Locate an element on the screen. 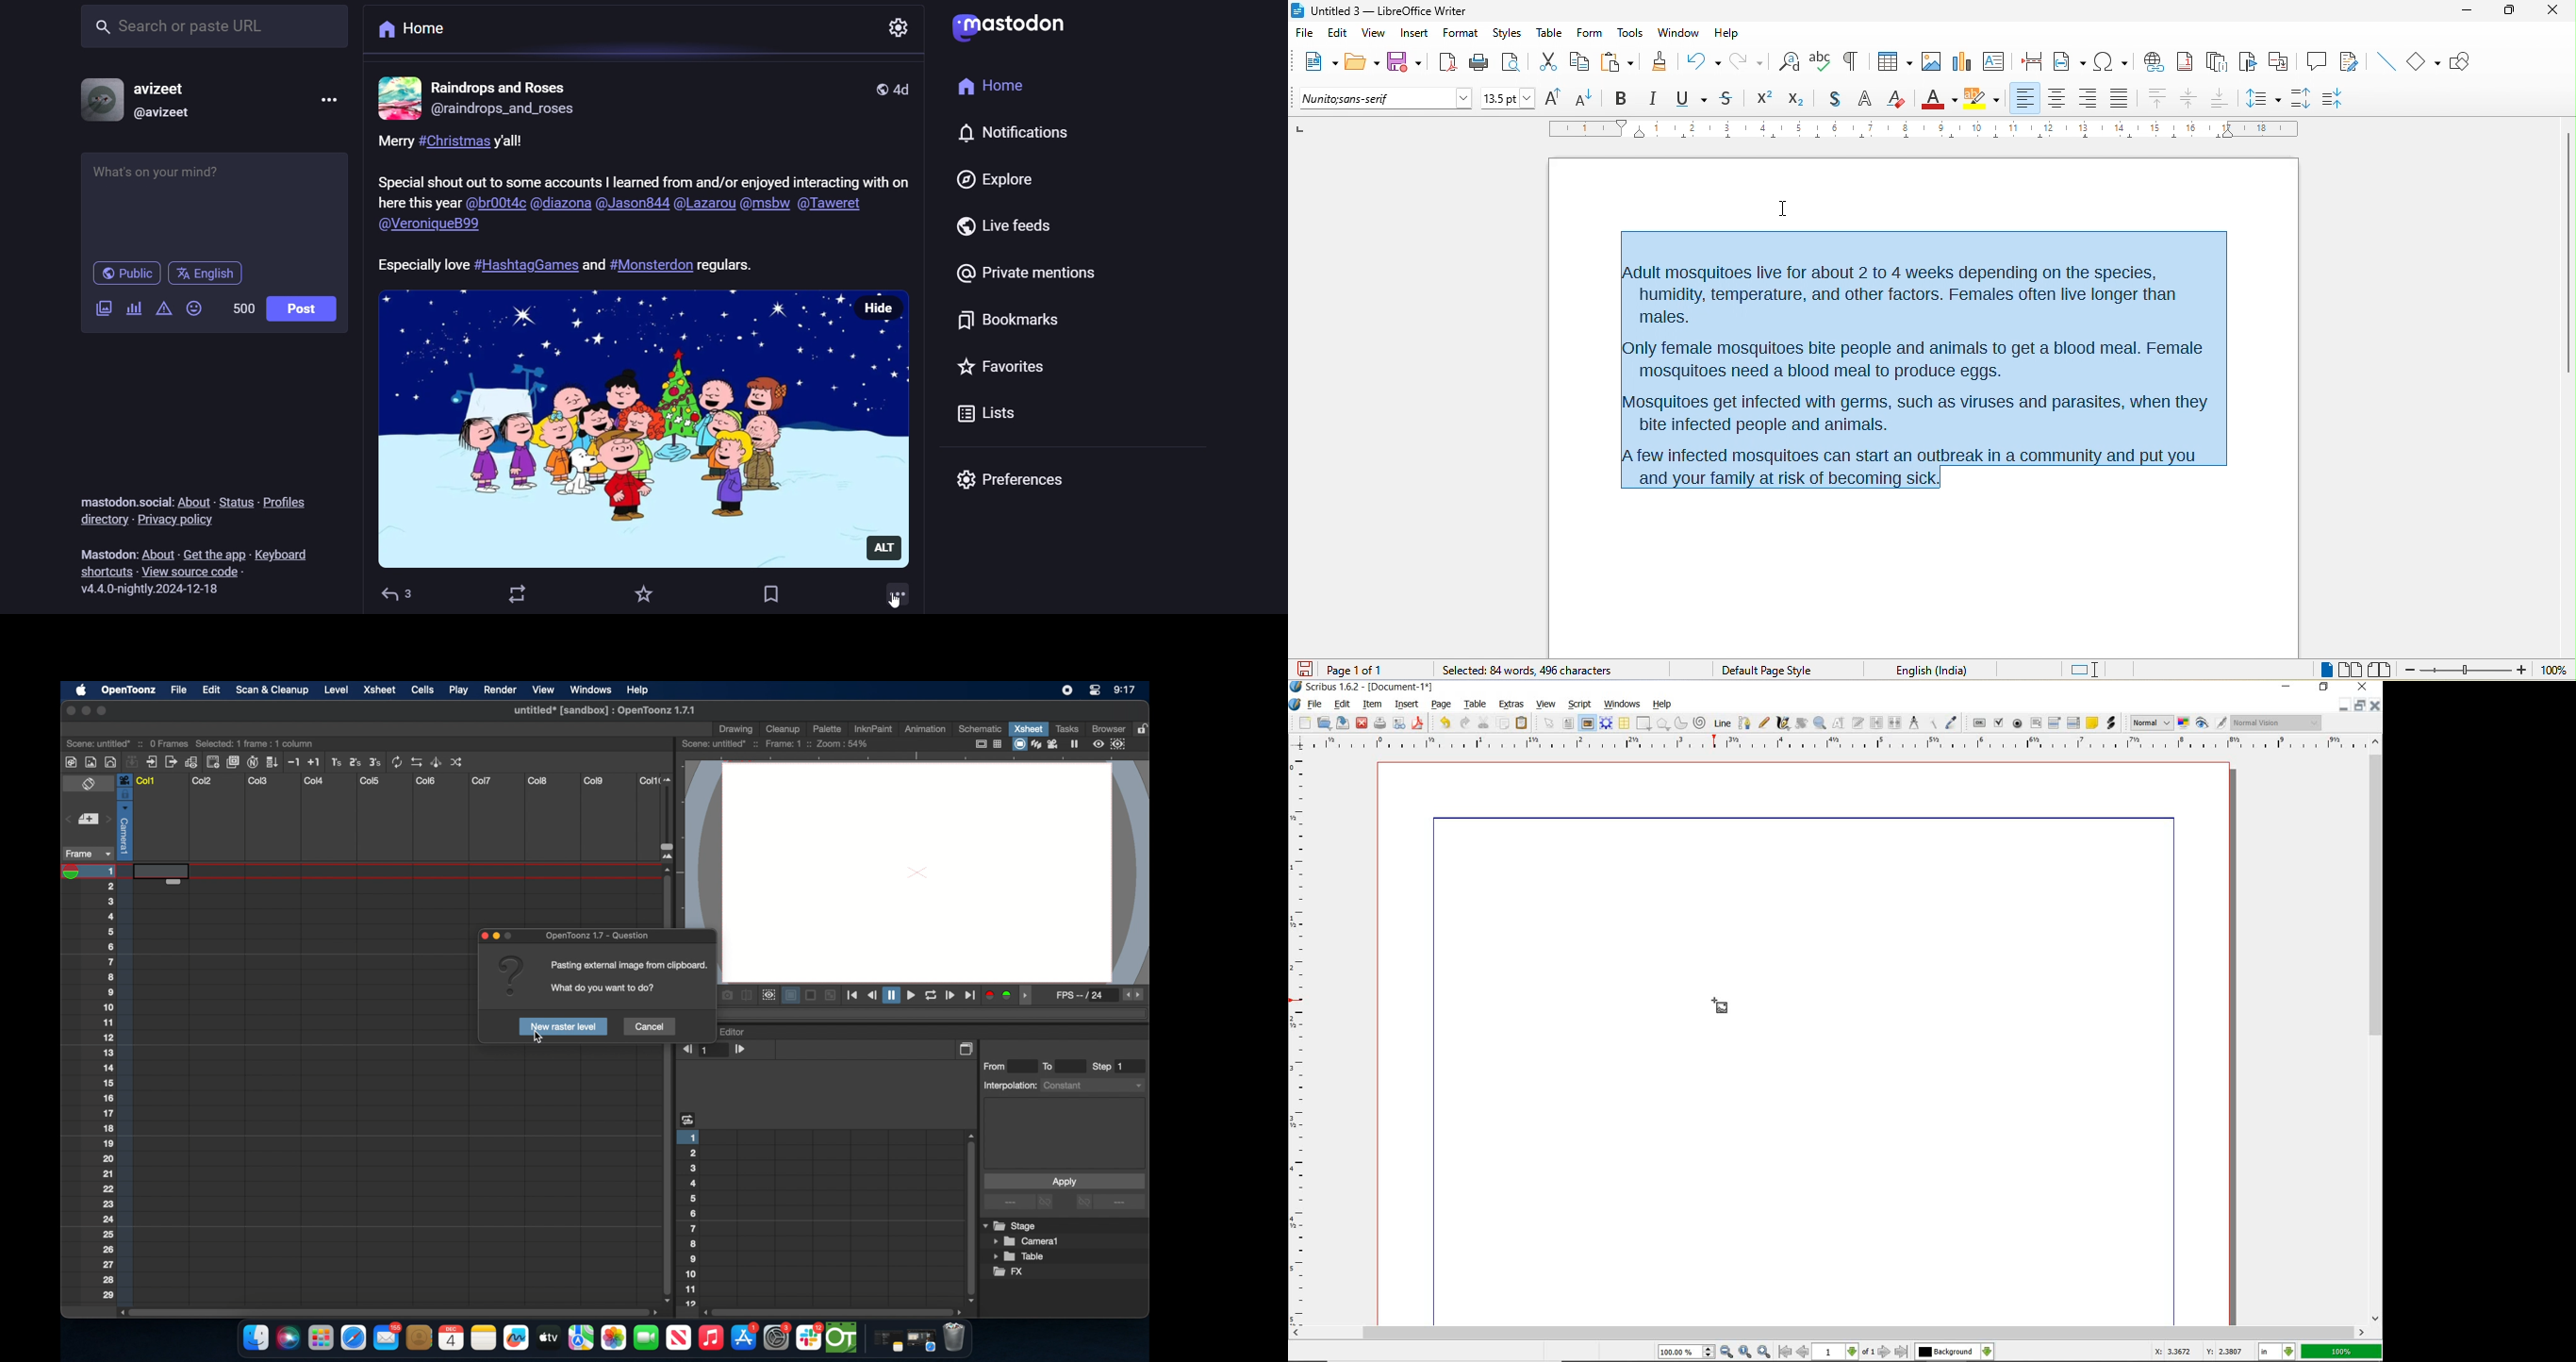 The width and height of the screenshot is (2576, 1372). save as pdf is located at coordinates (1418, 723).